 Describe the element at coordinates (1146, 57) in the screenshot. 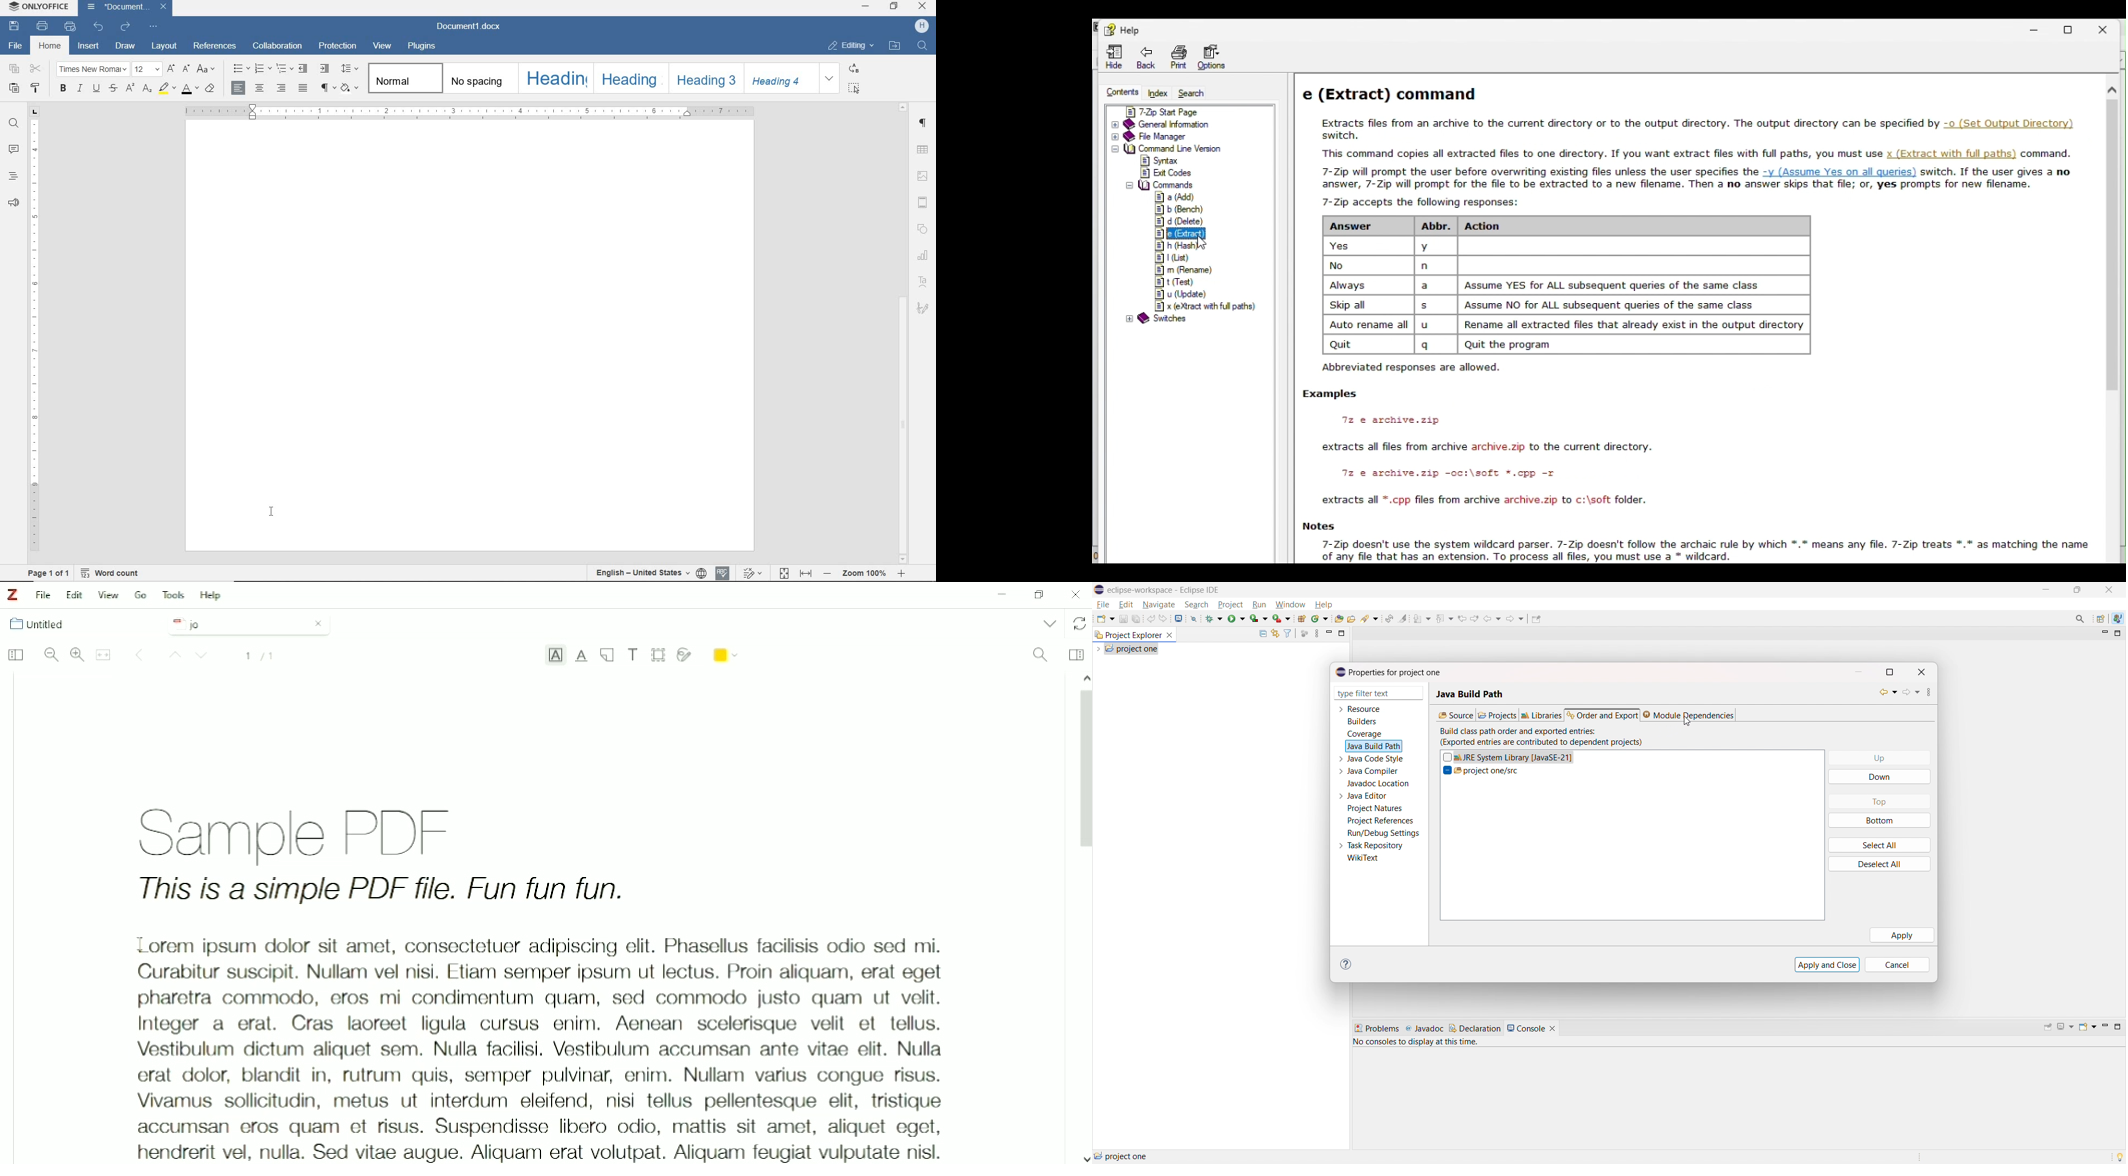

I see `Back` at that location.